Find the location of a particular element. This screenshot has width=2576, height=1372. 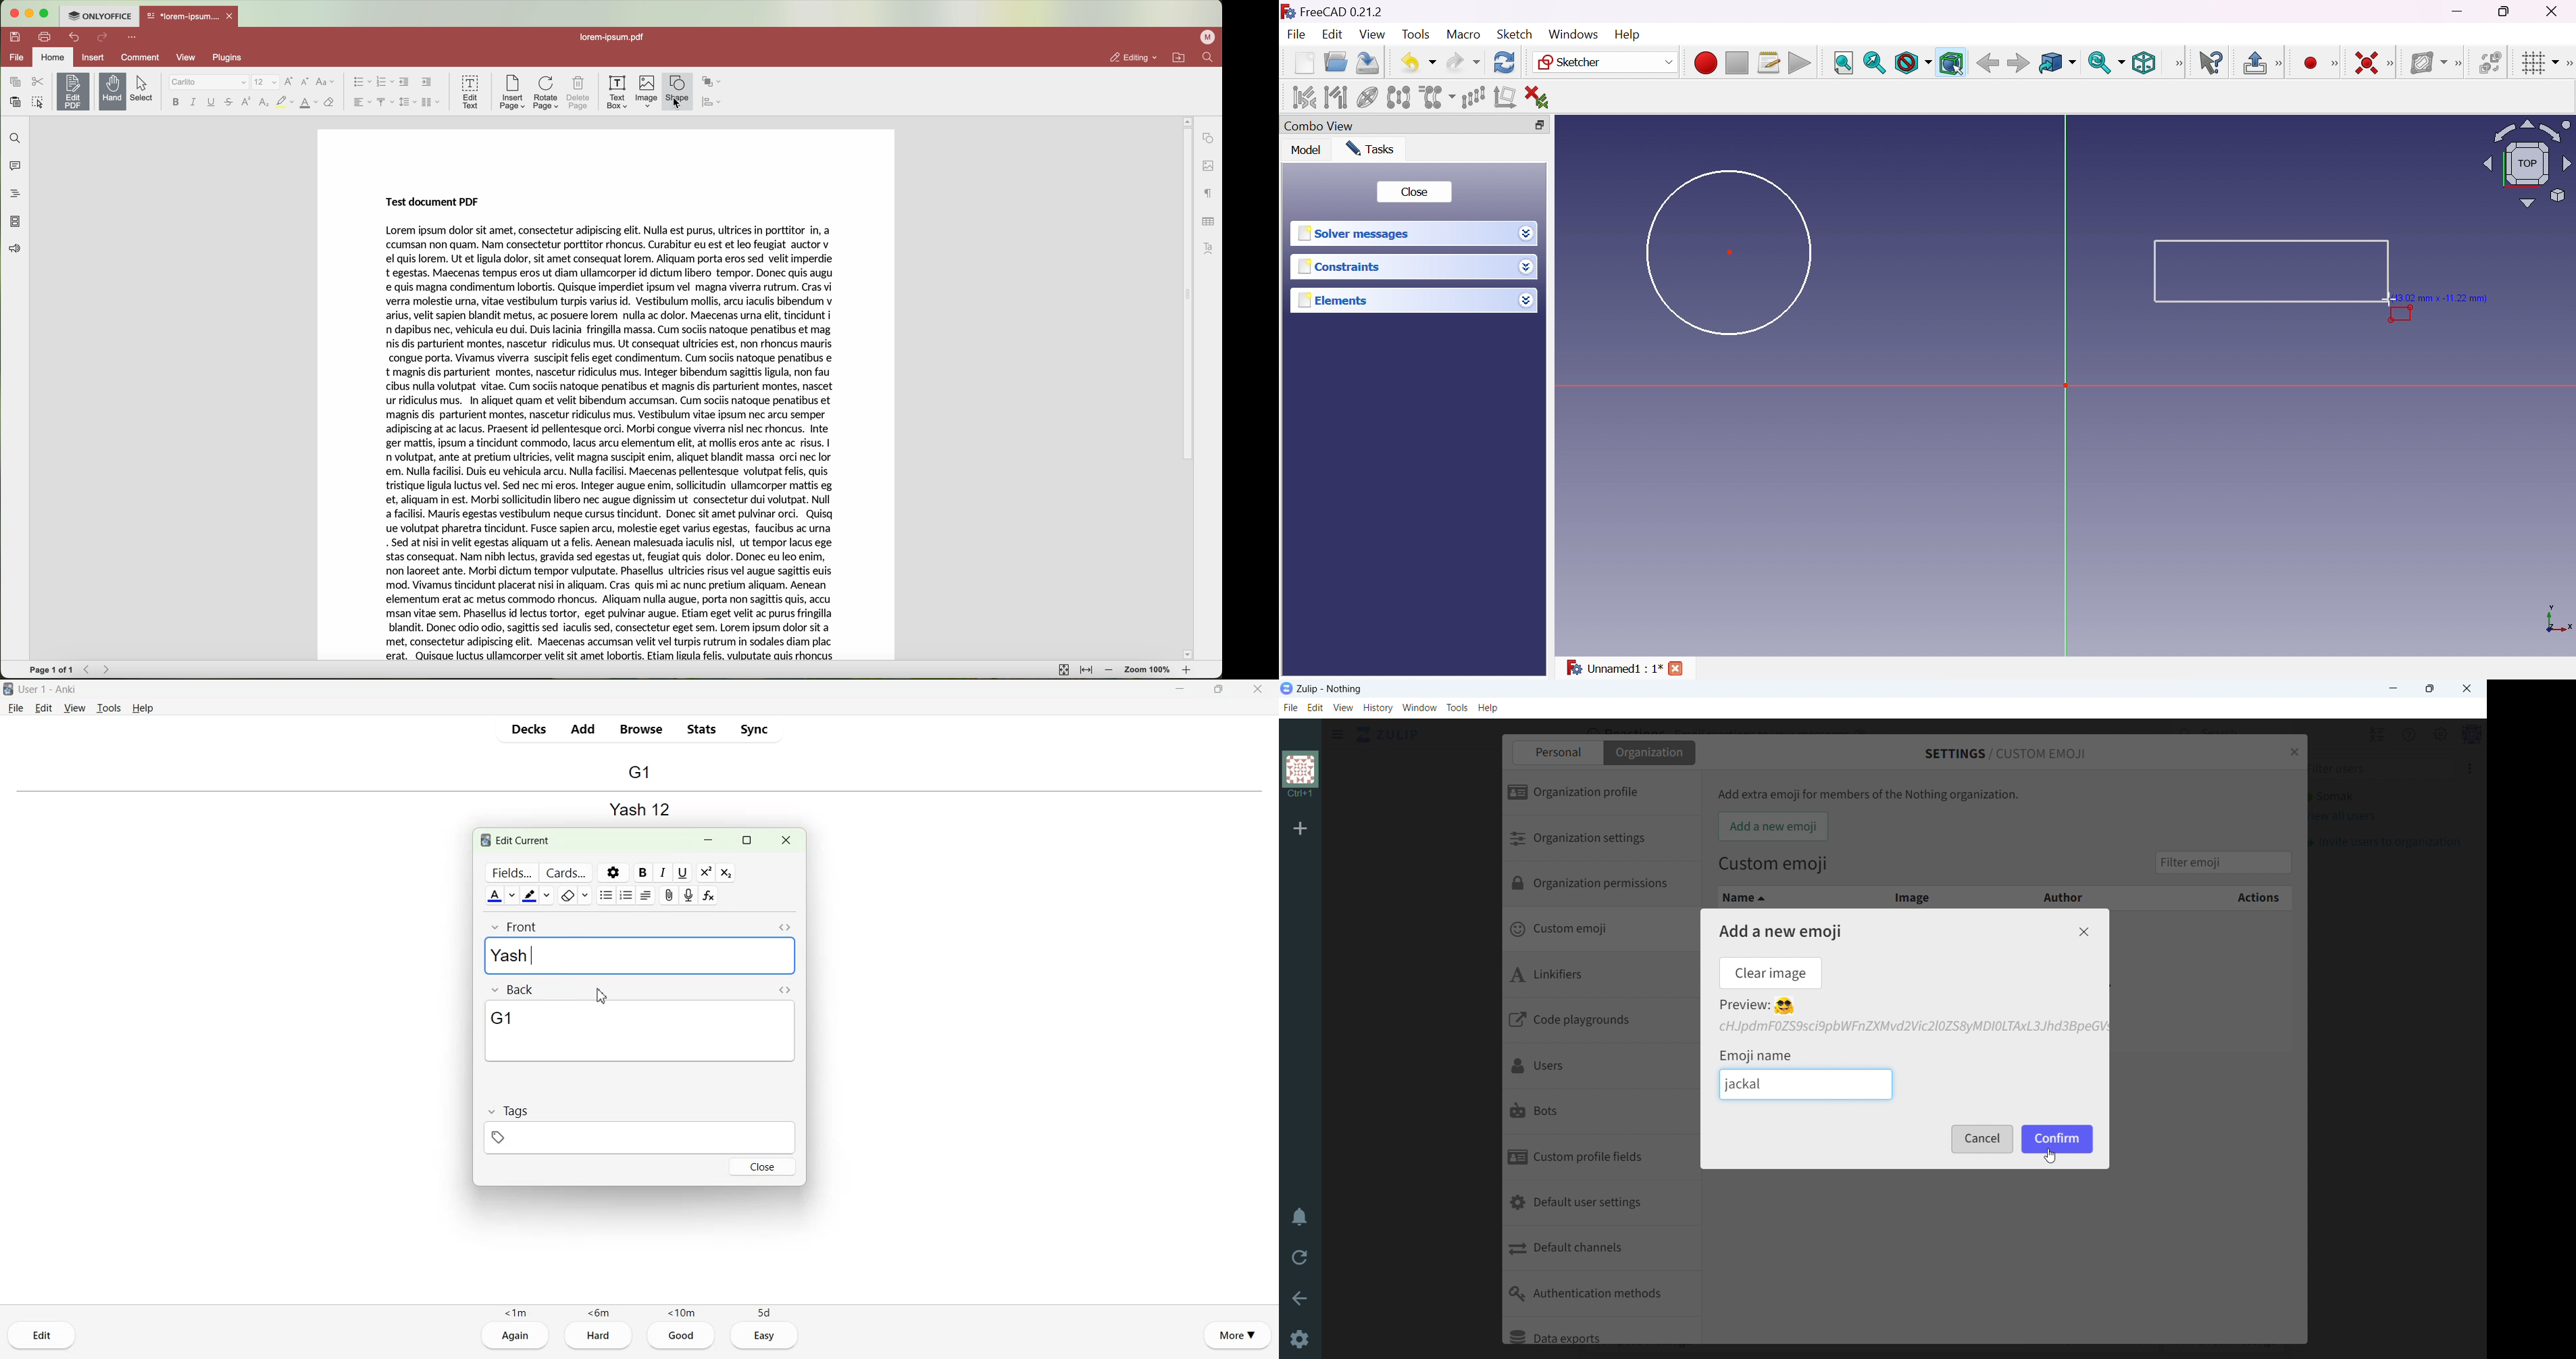

reload is located at coordinates (1300, 1258).